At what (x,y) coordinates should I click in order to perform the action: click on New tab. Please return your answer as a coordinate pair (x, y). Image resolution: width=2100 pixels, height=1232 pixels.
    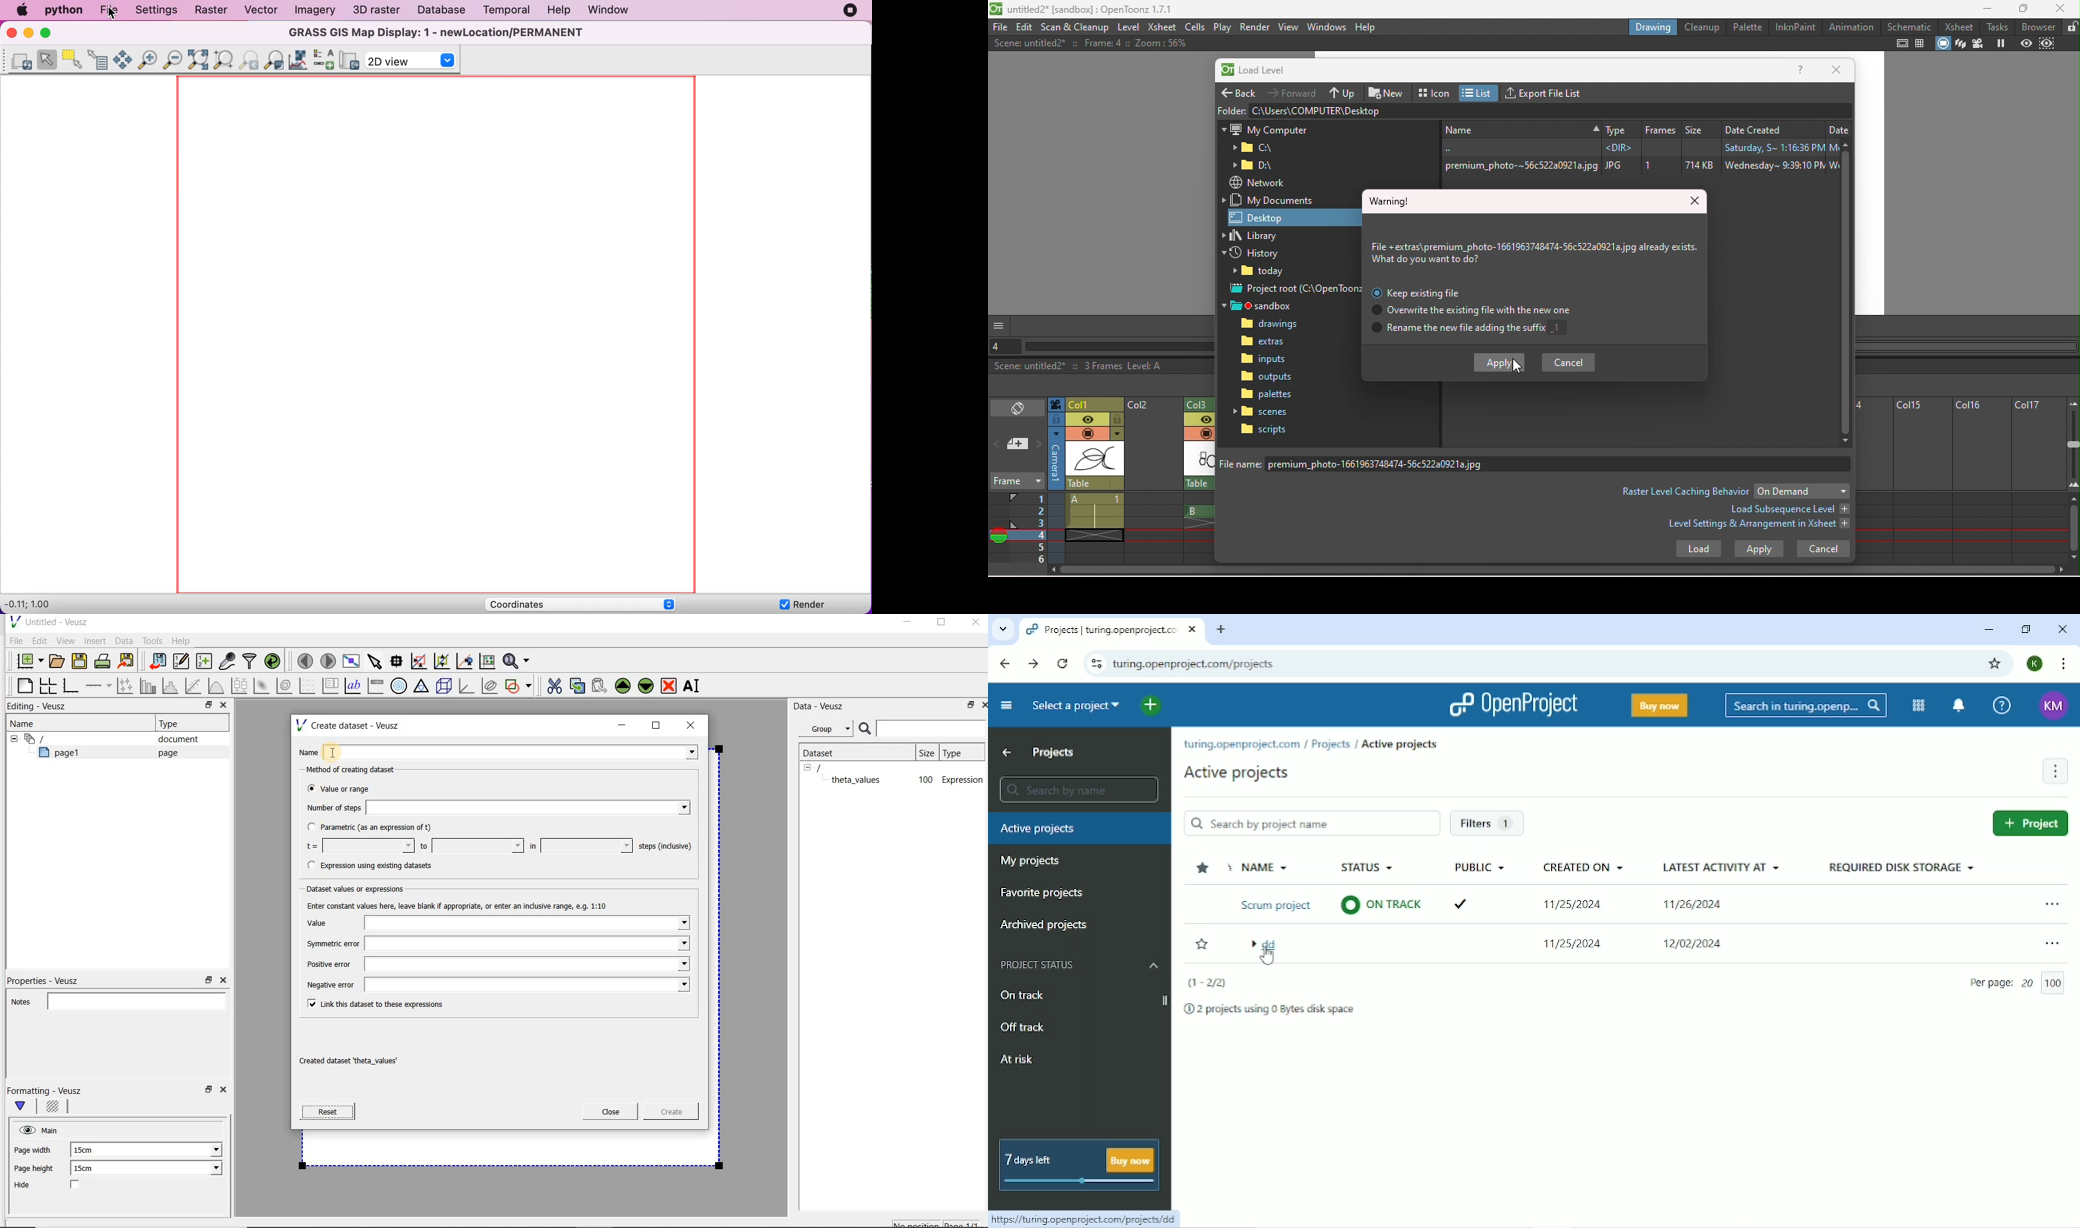
    Looking at the image, I should click on (1221, 629).